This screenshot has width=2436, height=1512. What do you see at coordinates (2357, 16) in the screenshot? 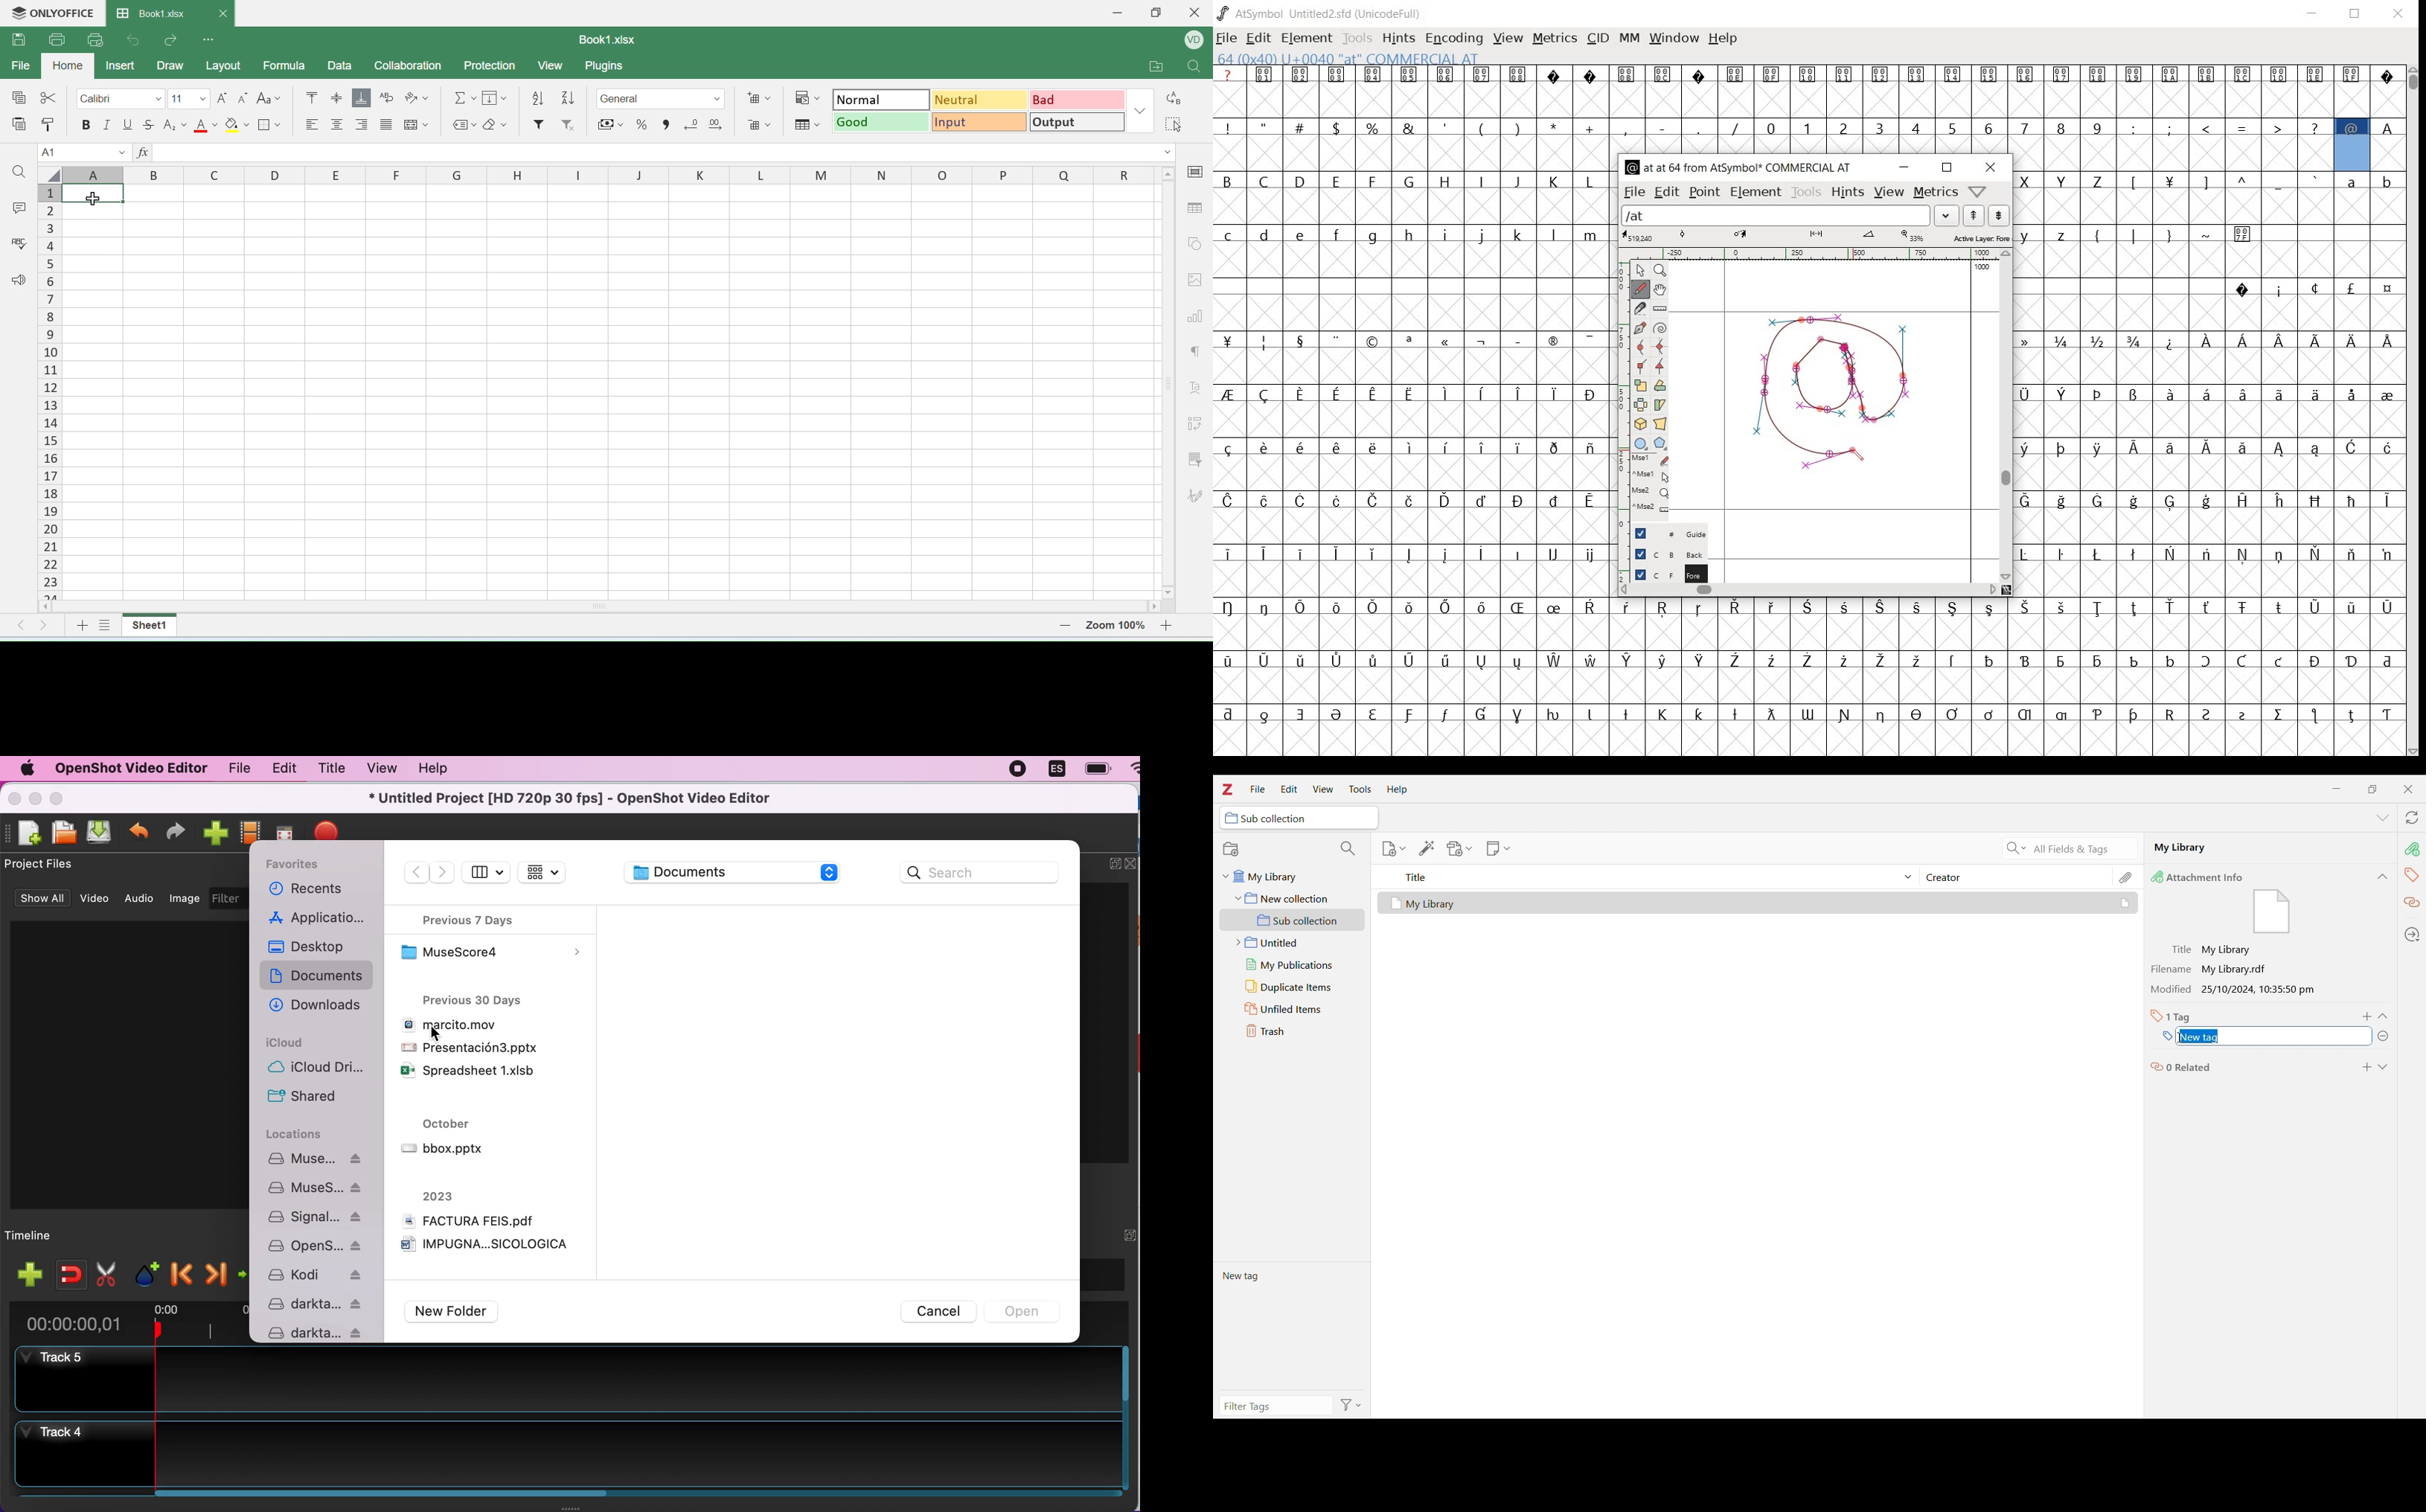
I see `RESTORE DOWN` at bounding box center [2357, 16].